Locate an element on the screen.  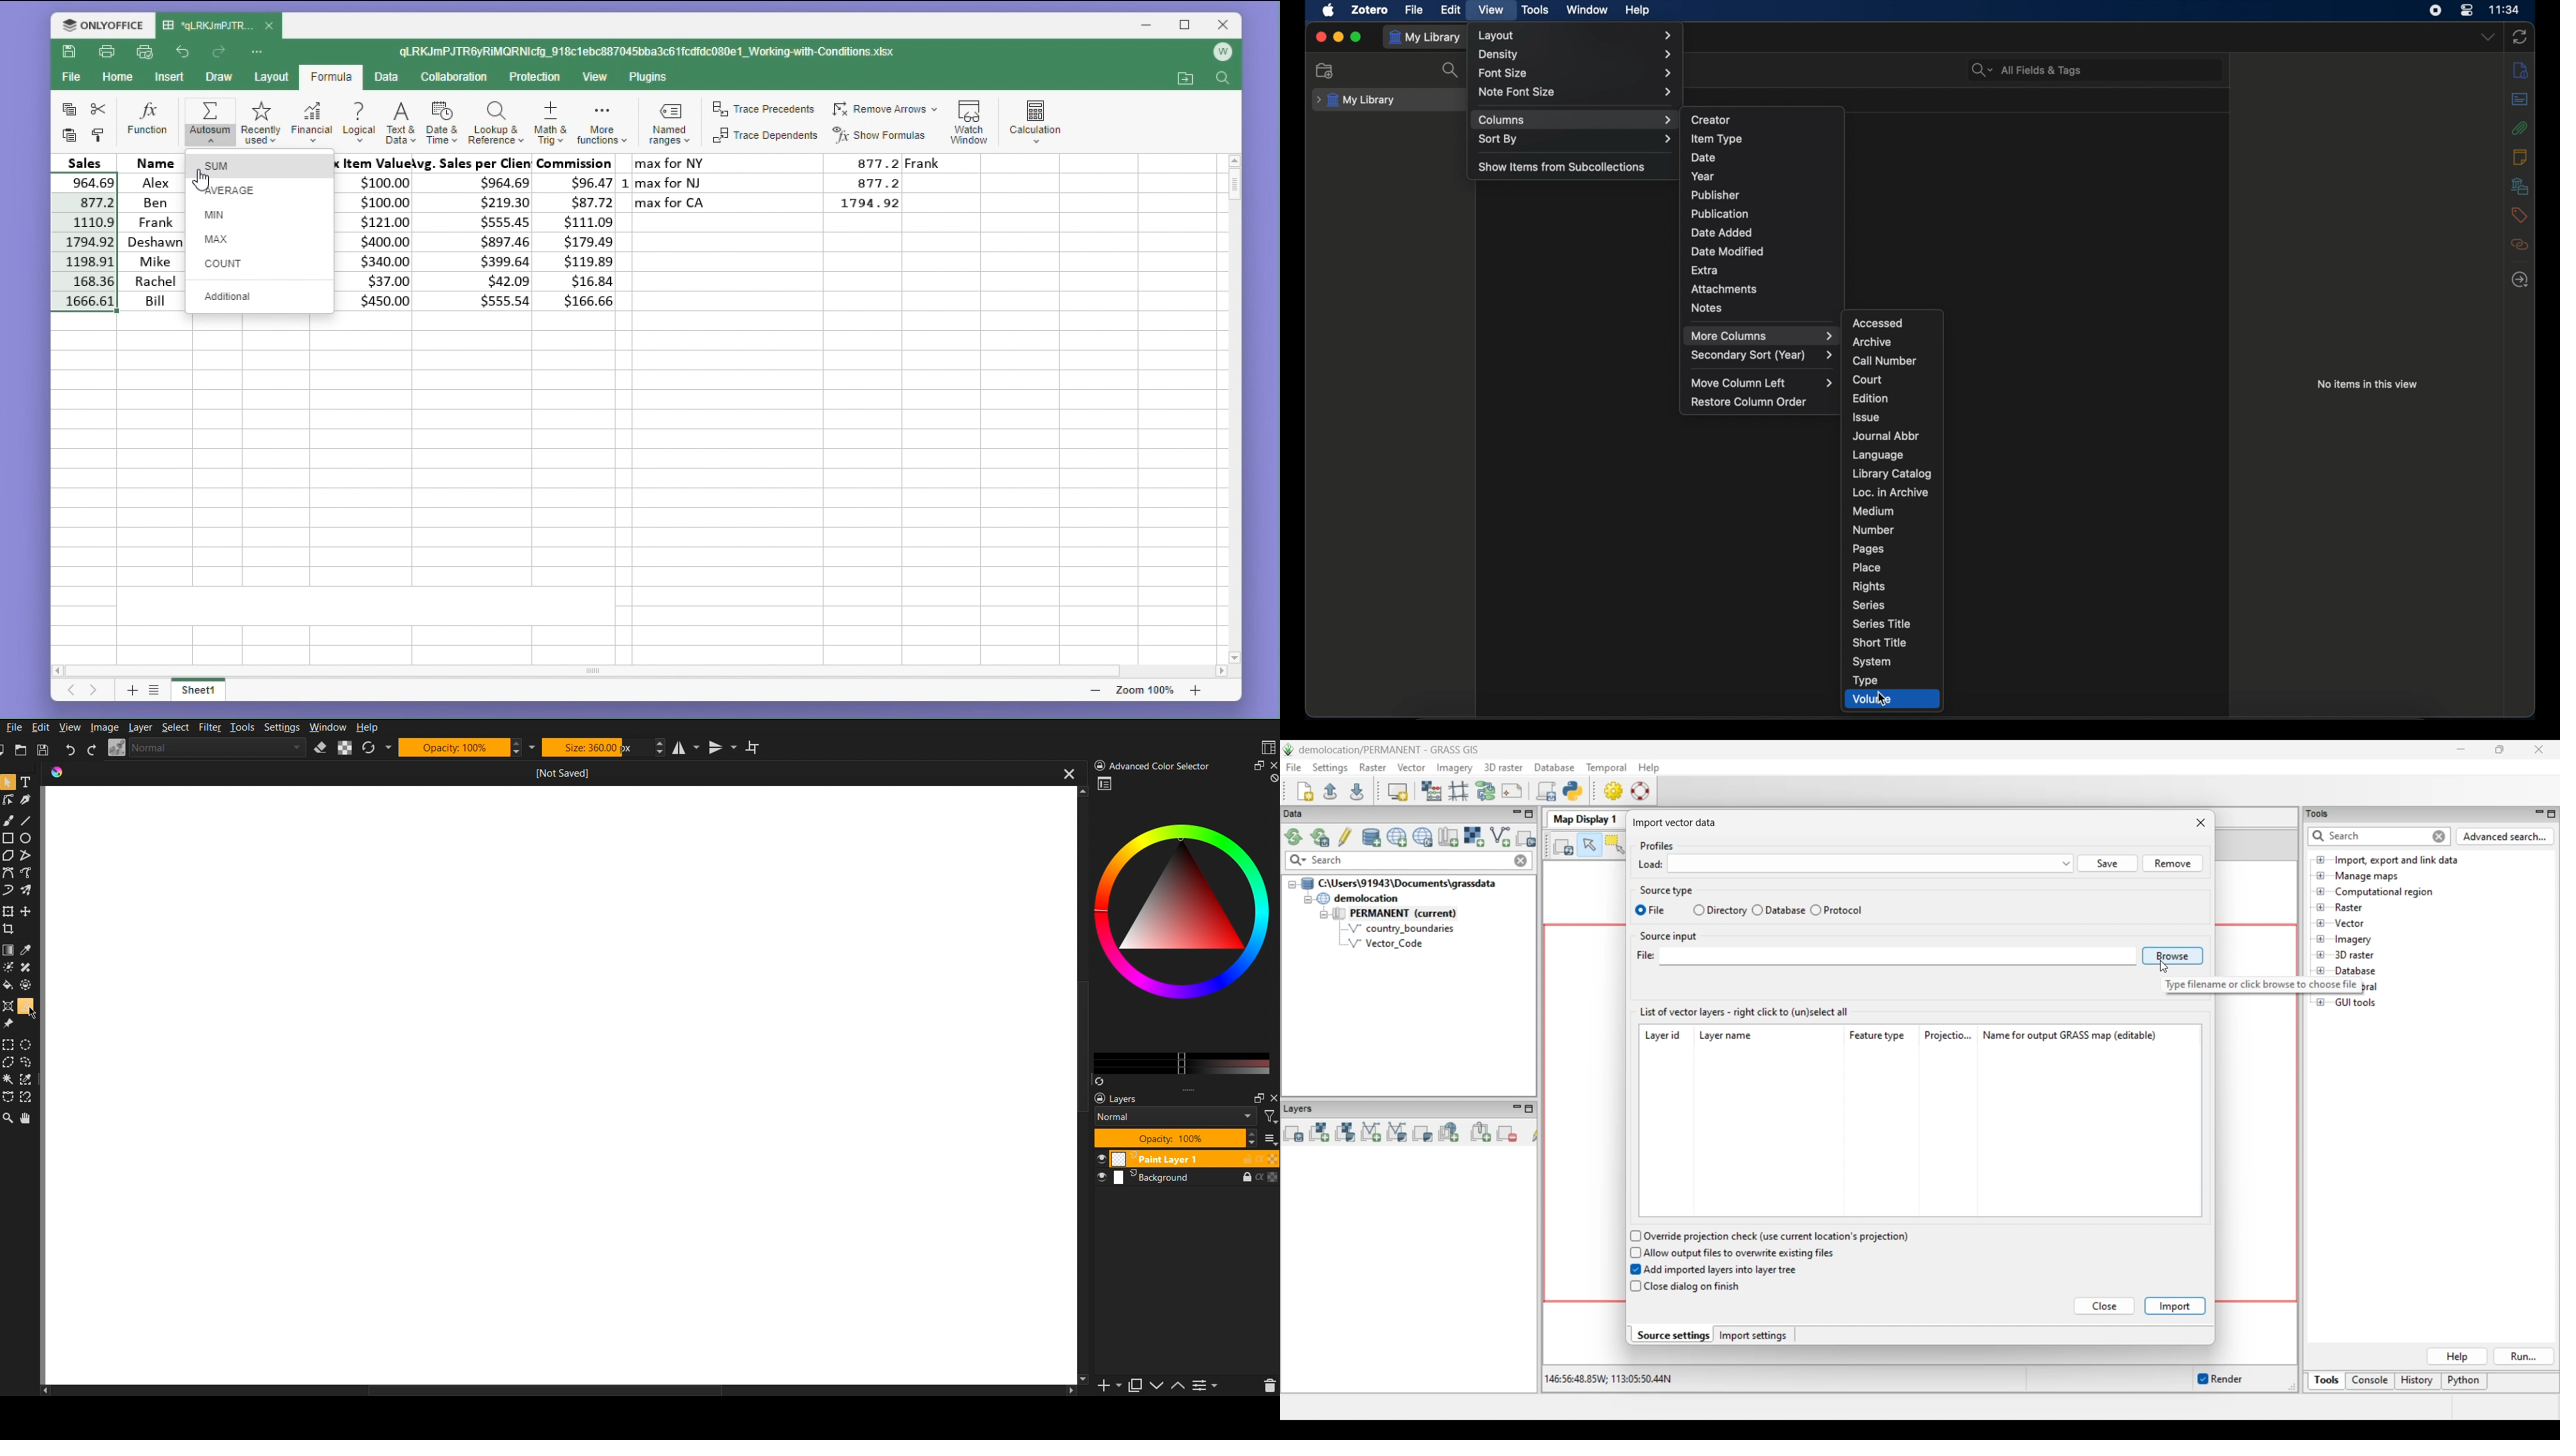
libraries is located at coordinates (2519, 186).